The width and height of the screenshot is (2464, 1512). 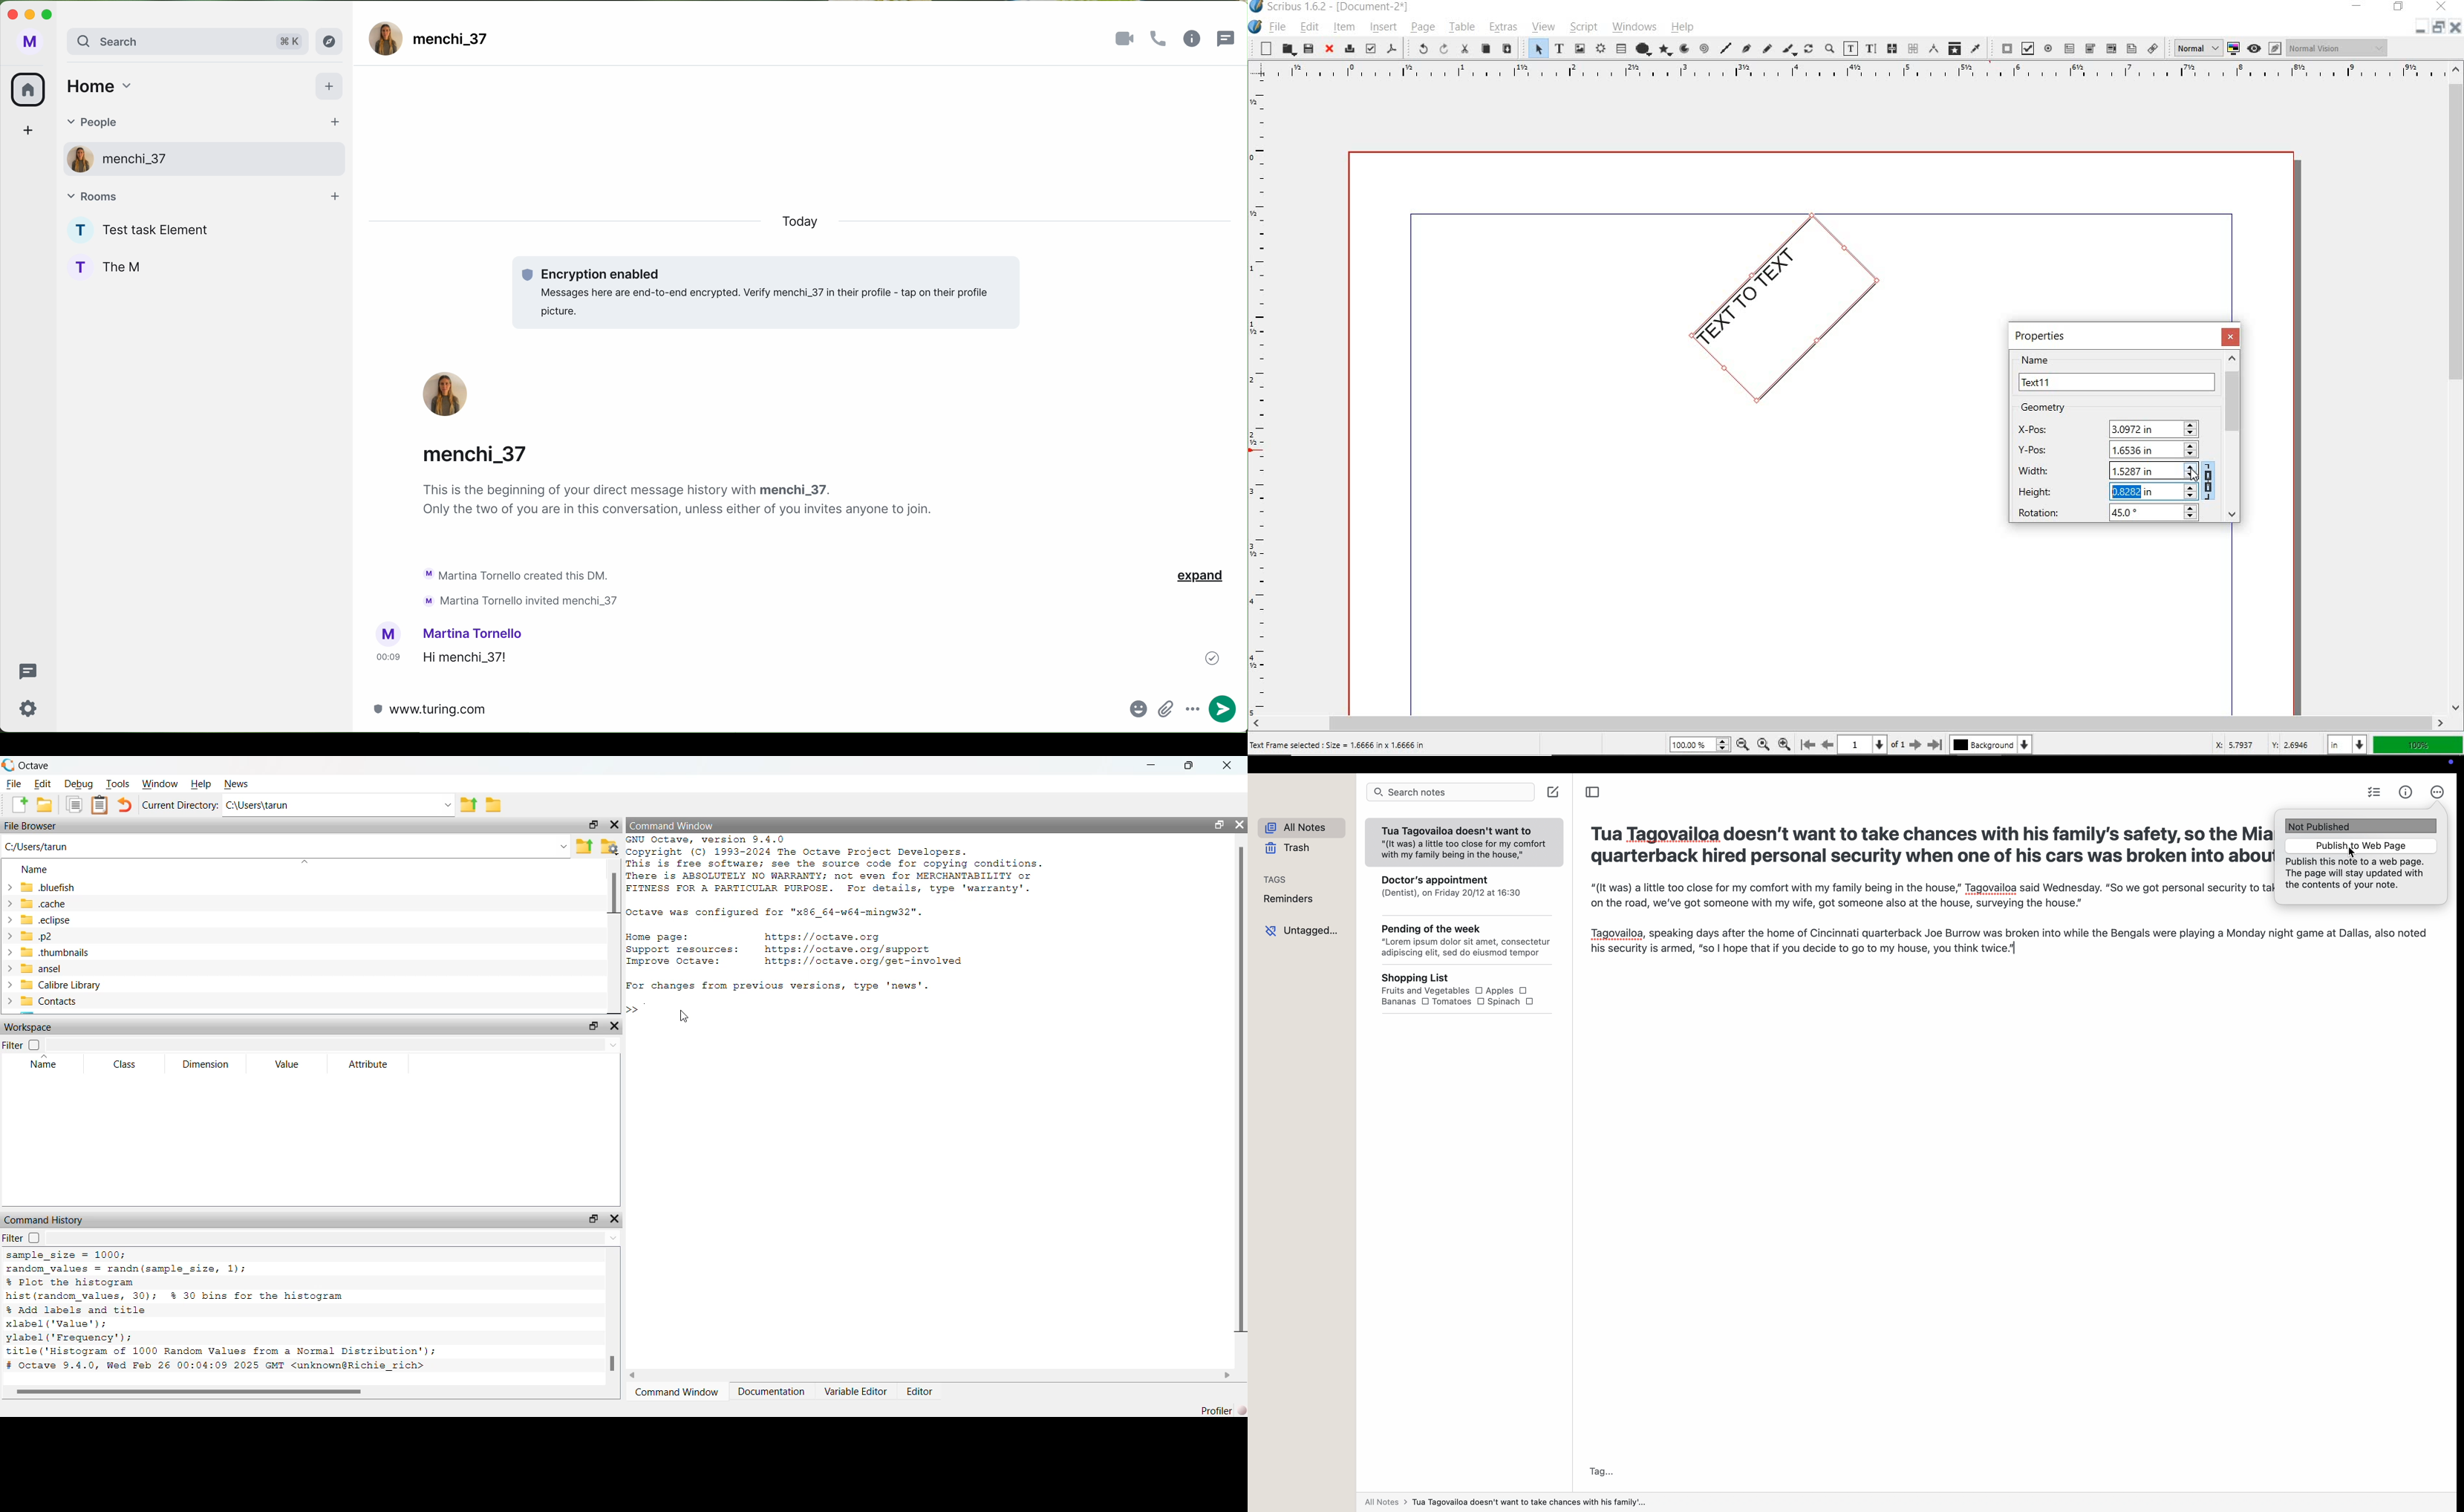 What do you see at coordinates (259, 806) in the screenshot?
I see `C:\Users\tarun` at bounding box center [259, 806].